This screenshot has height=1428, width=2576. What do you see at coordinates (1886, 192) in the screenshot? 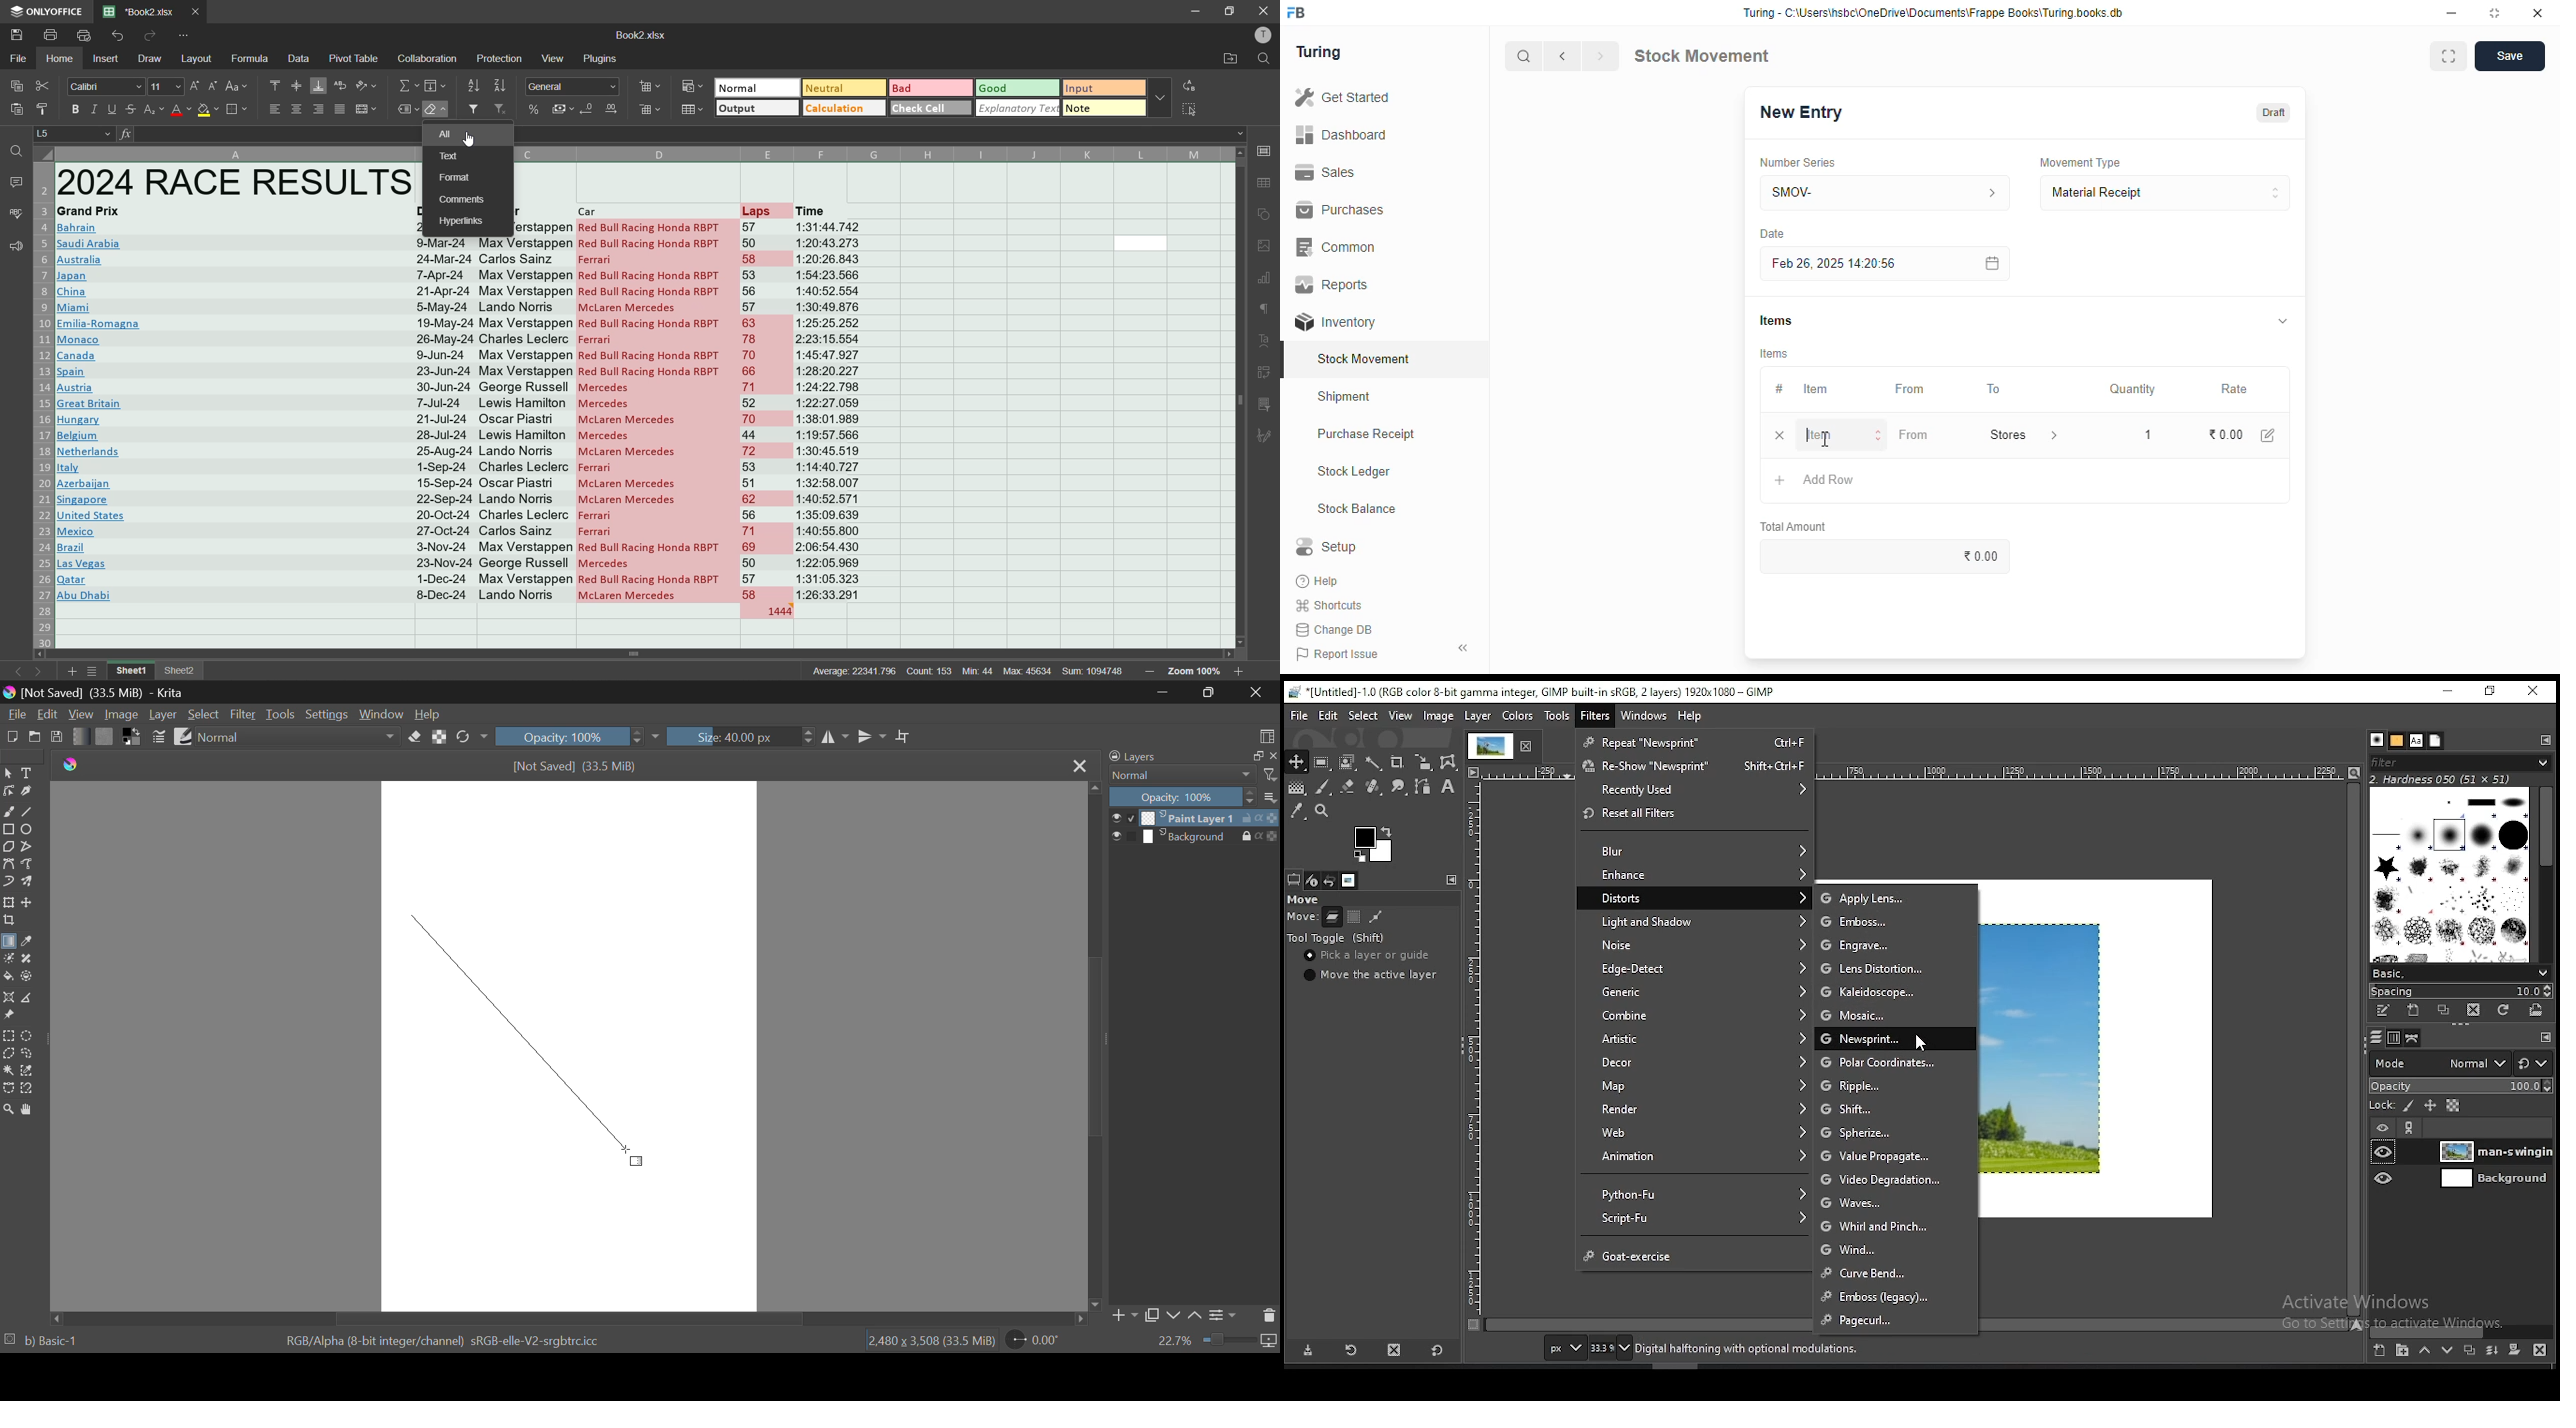
I see `SMOV-` at bounding box center [1886, 192].